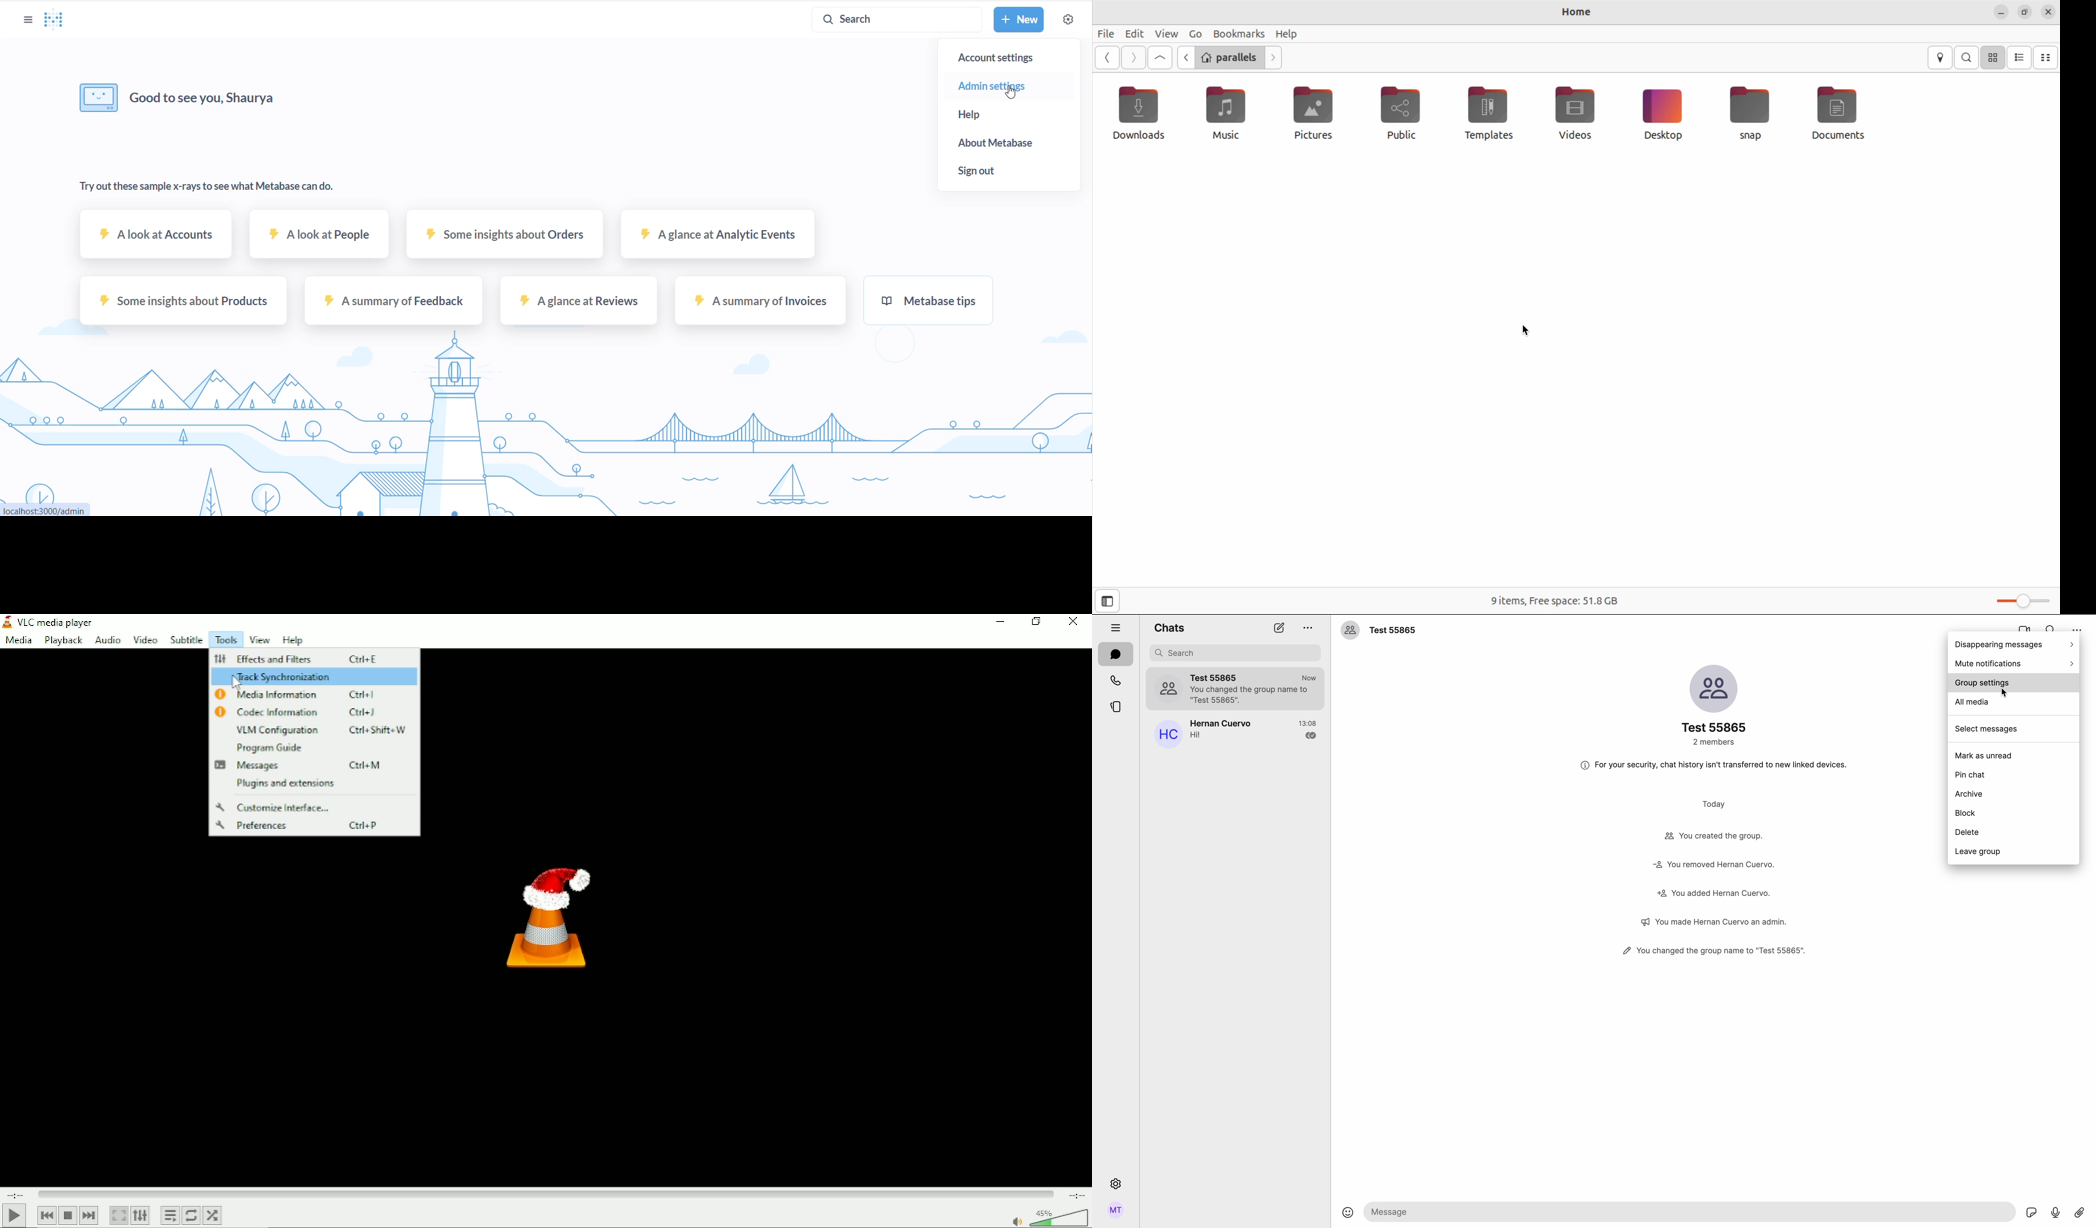  Describe the element at coordinates (1117, 1210) in the screenshot. I see `profile` at that location.